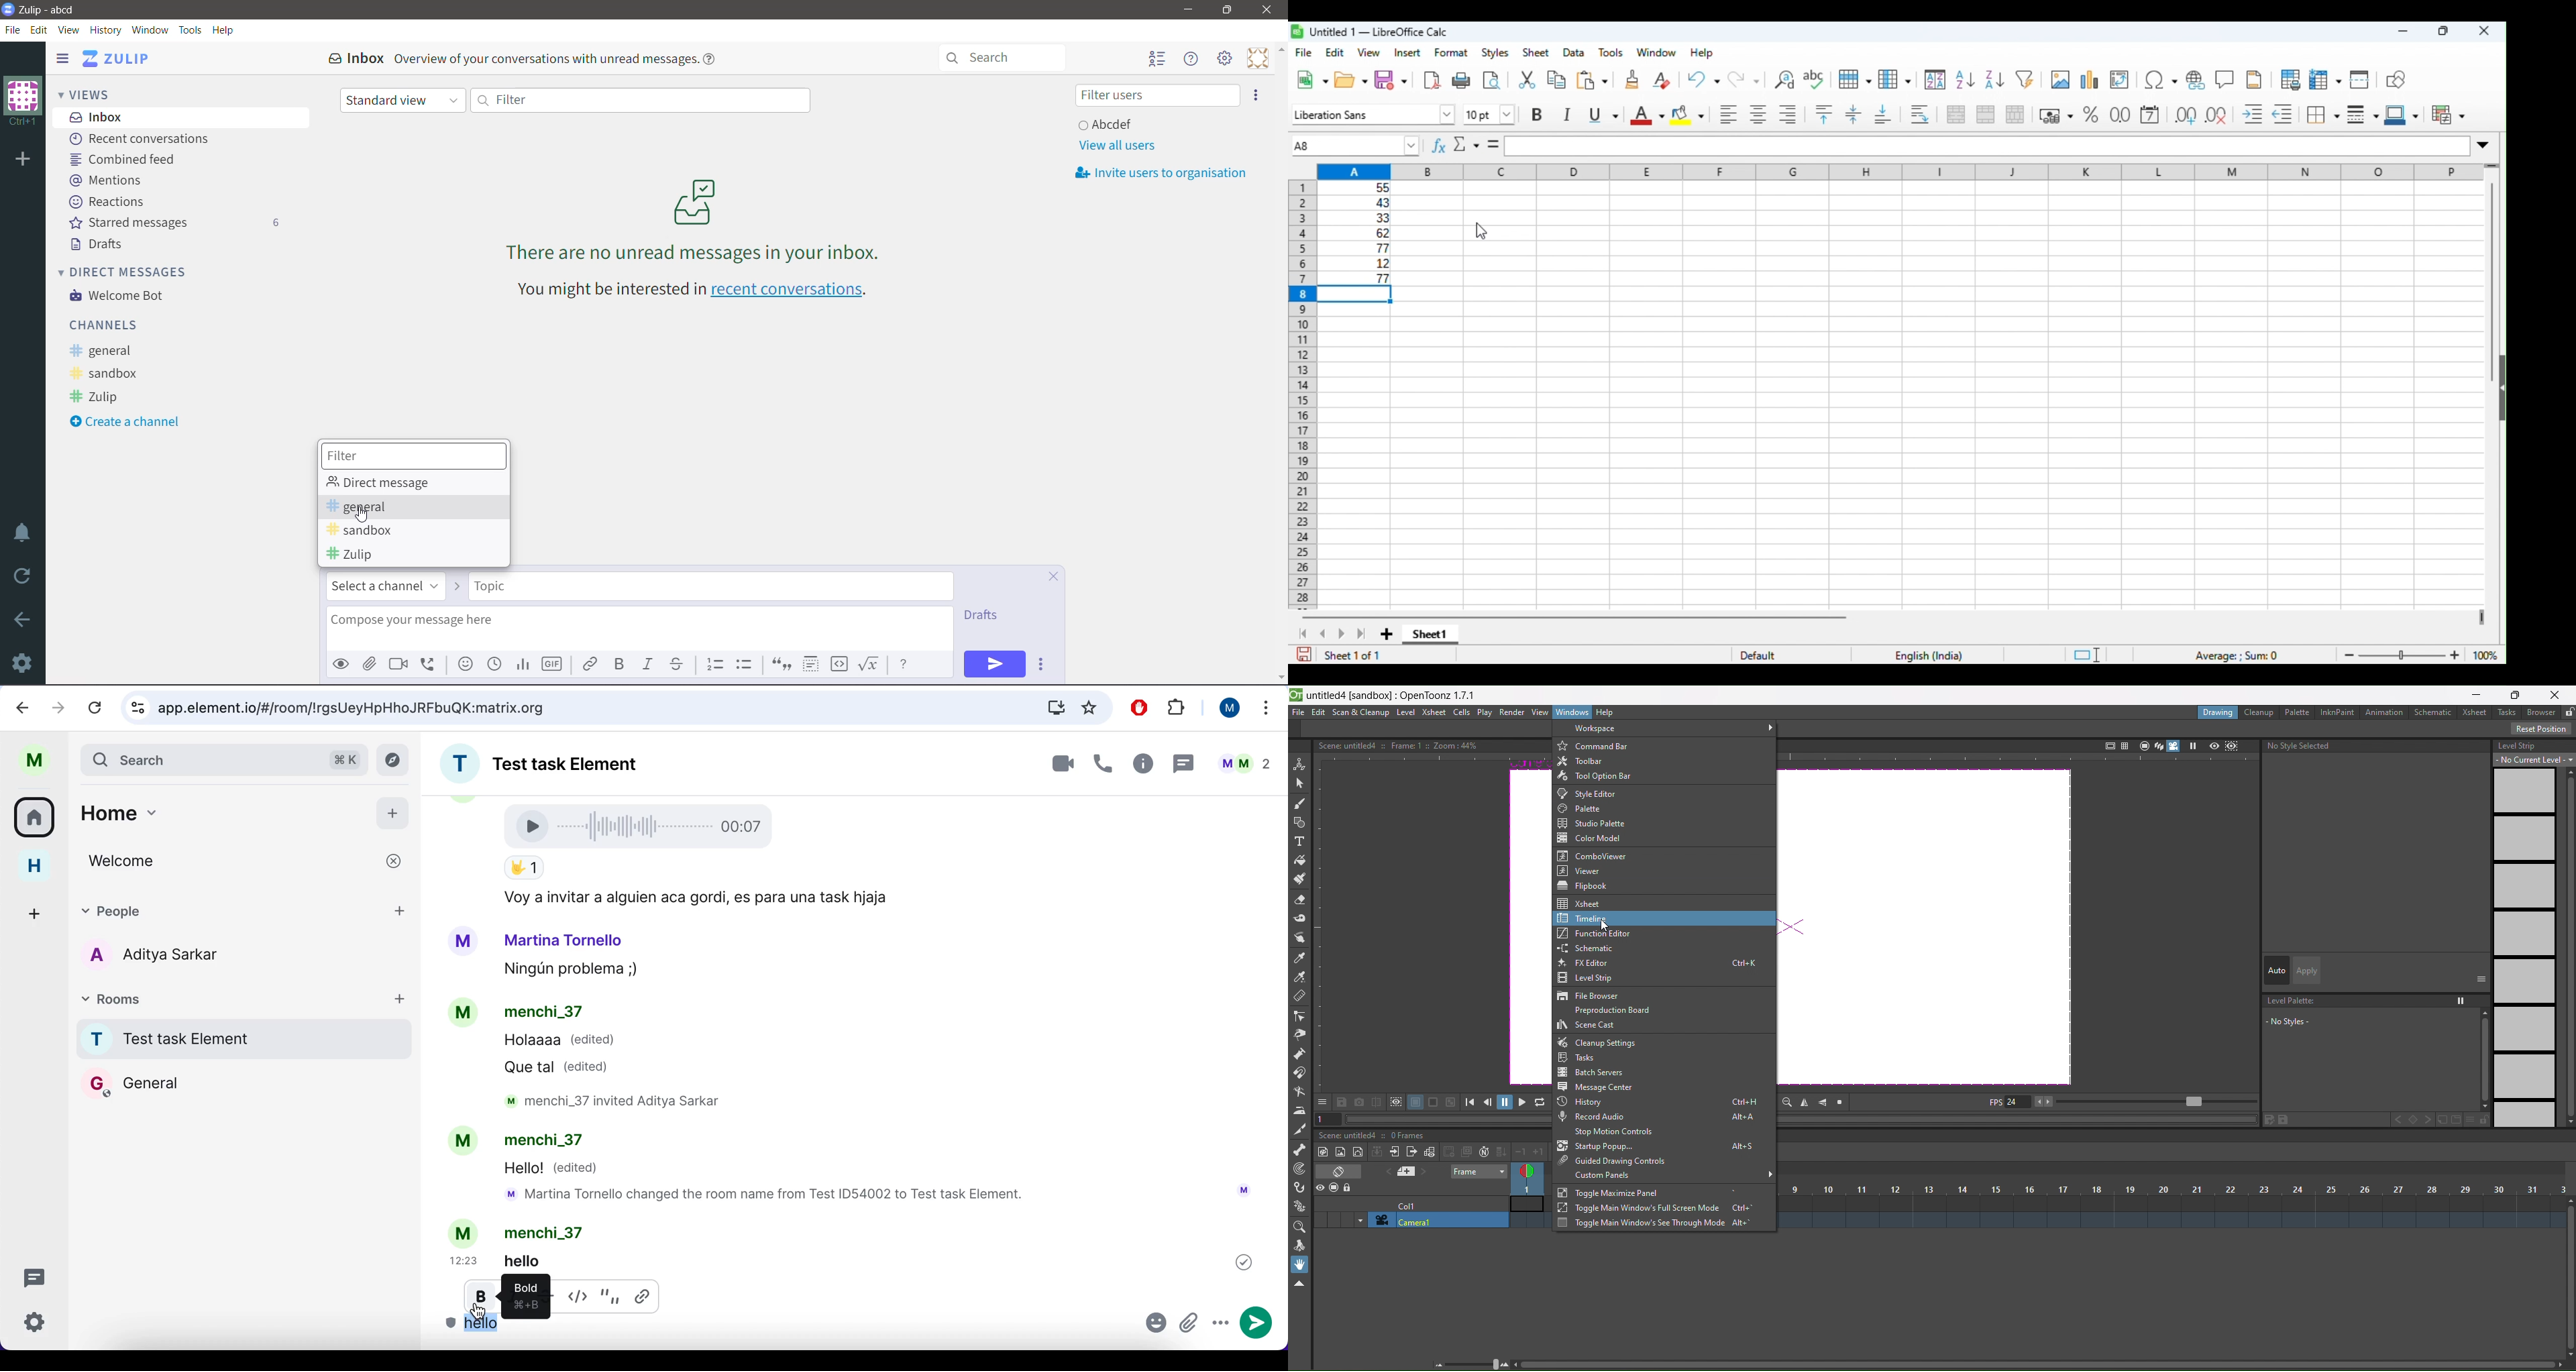 This screenshot has width=2576, height=1372. Describe the element at coordinates (2362, 113) in the screenshot. I see `border style` at that location.